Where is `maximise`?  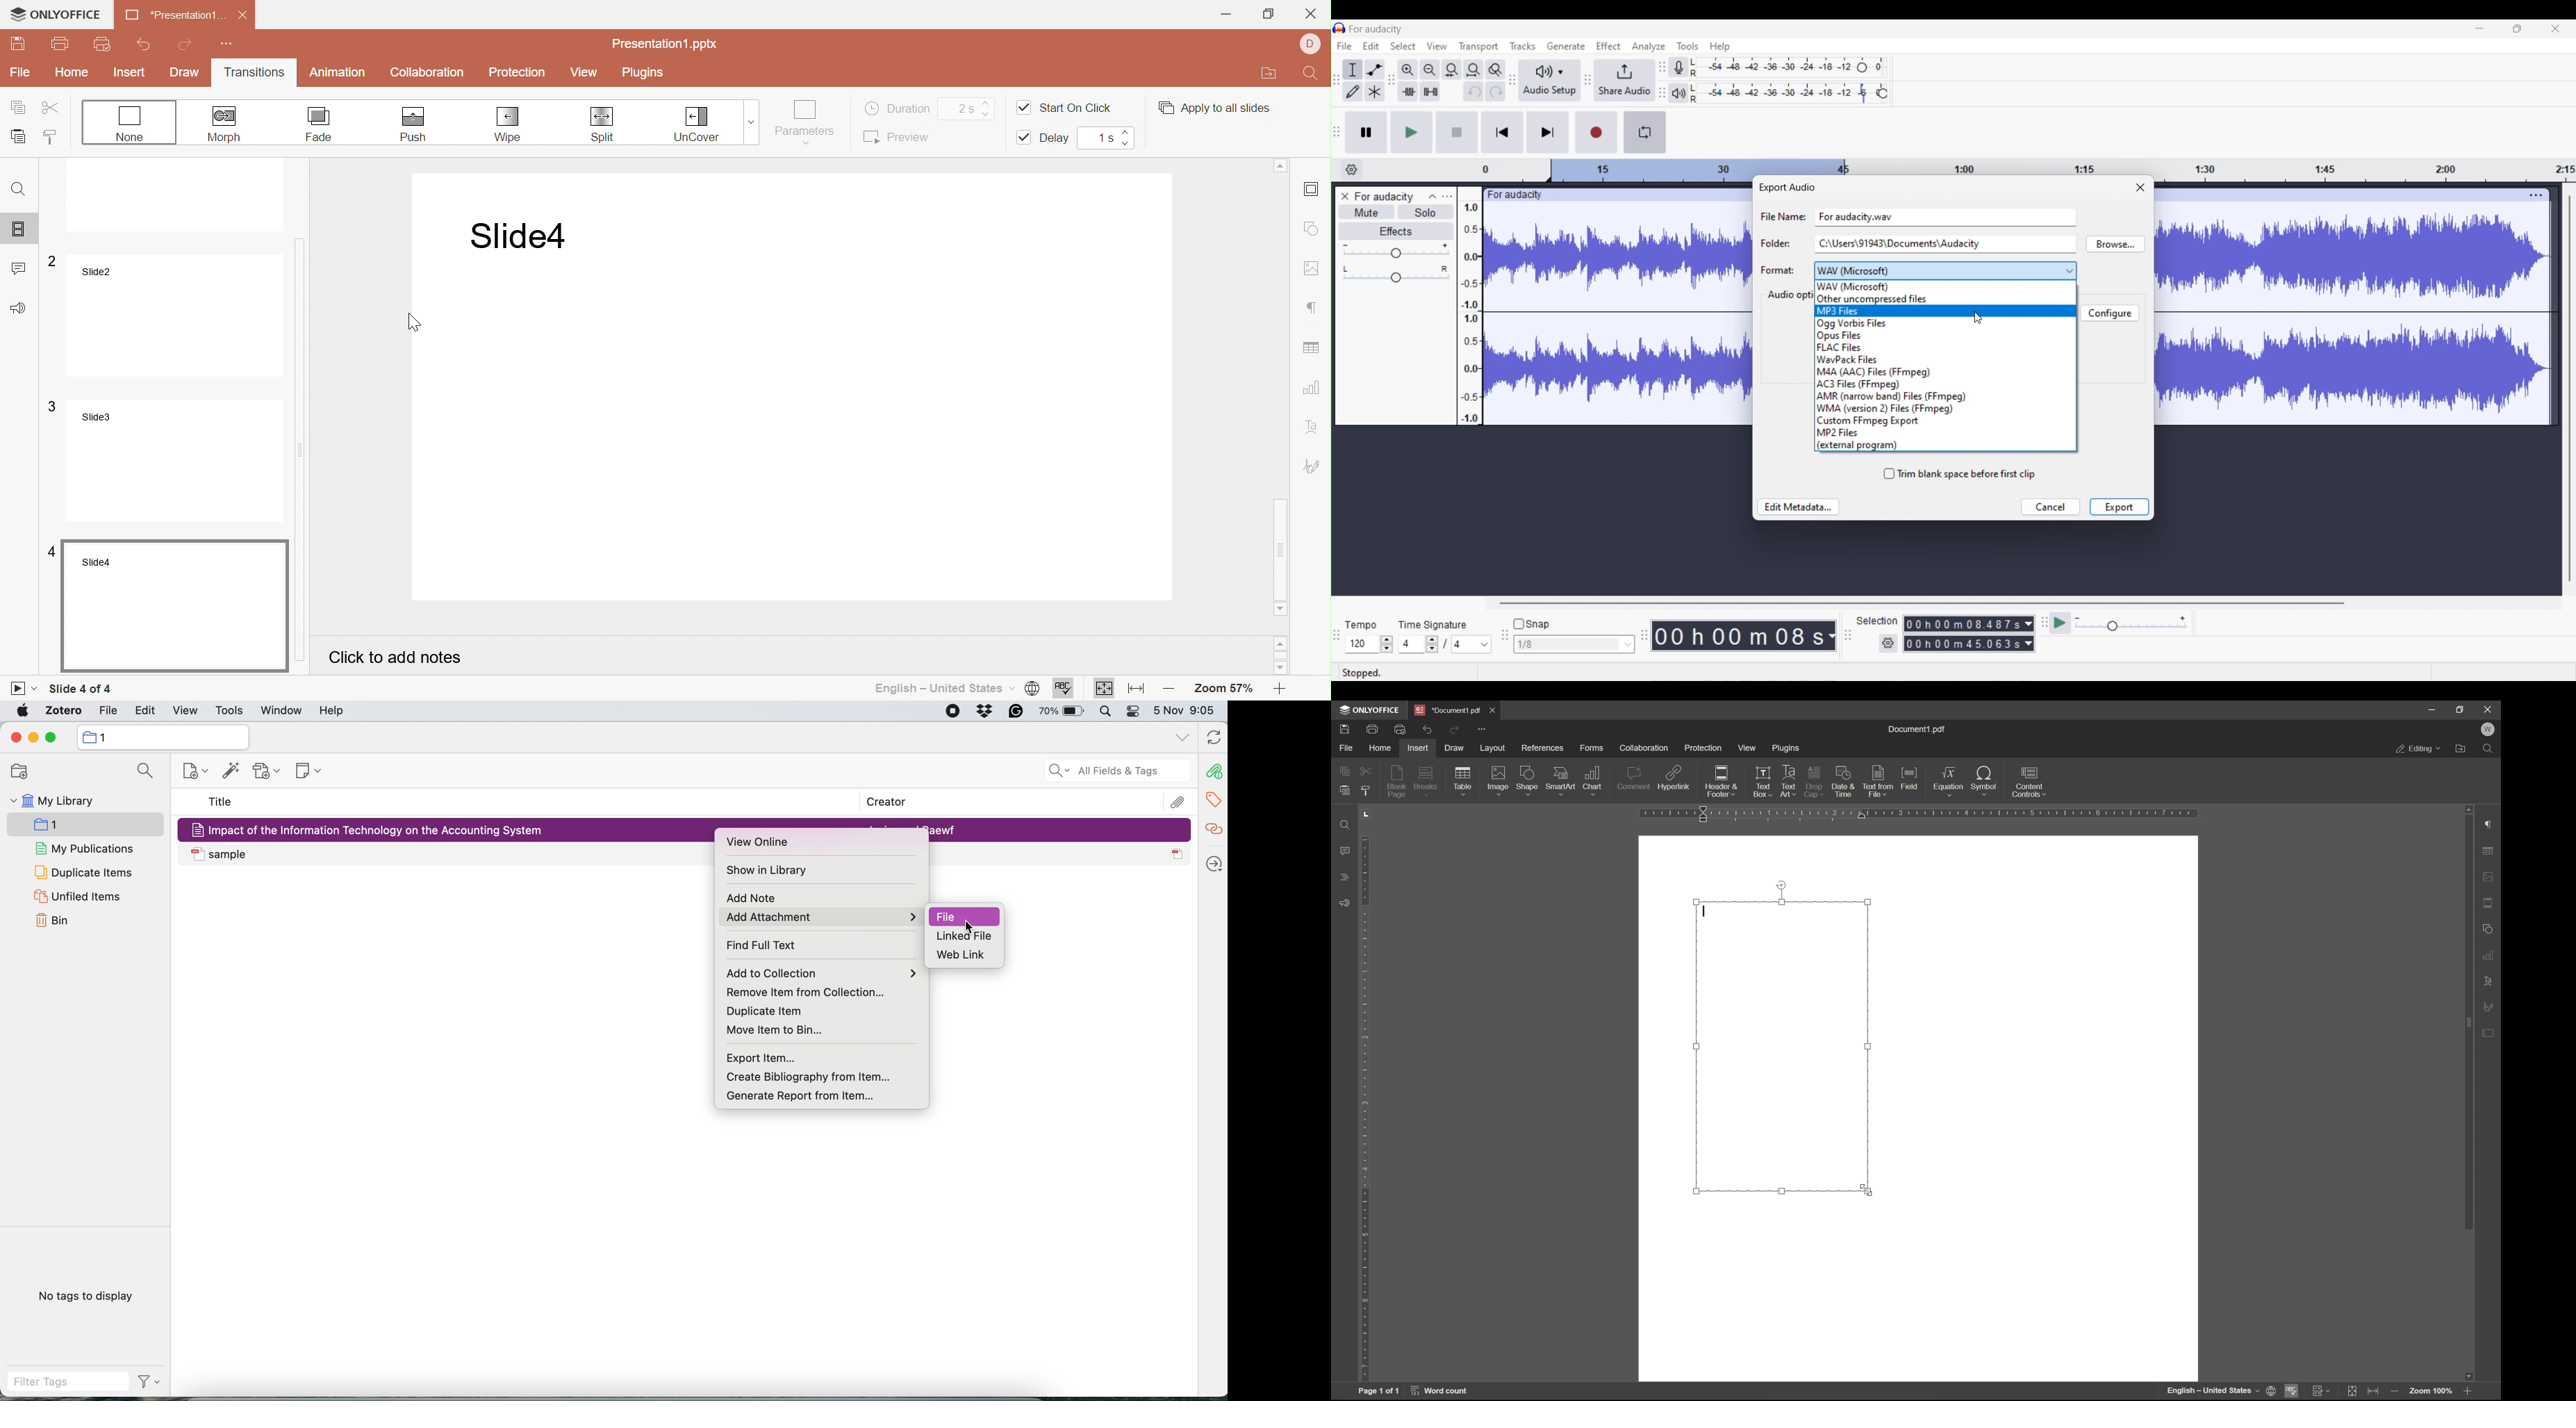 maximise is located at coordinates (55, 738).